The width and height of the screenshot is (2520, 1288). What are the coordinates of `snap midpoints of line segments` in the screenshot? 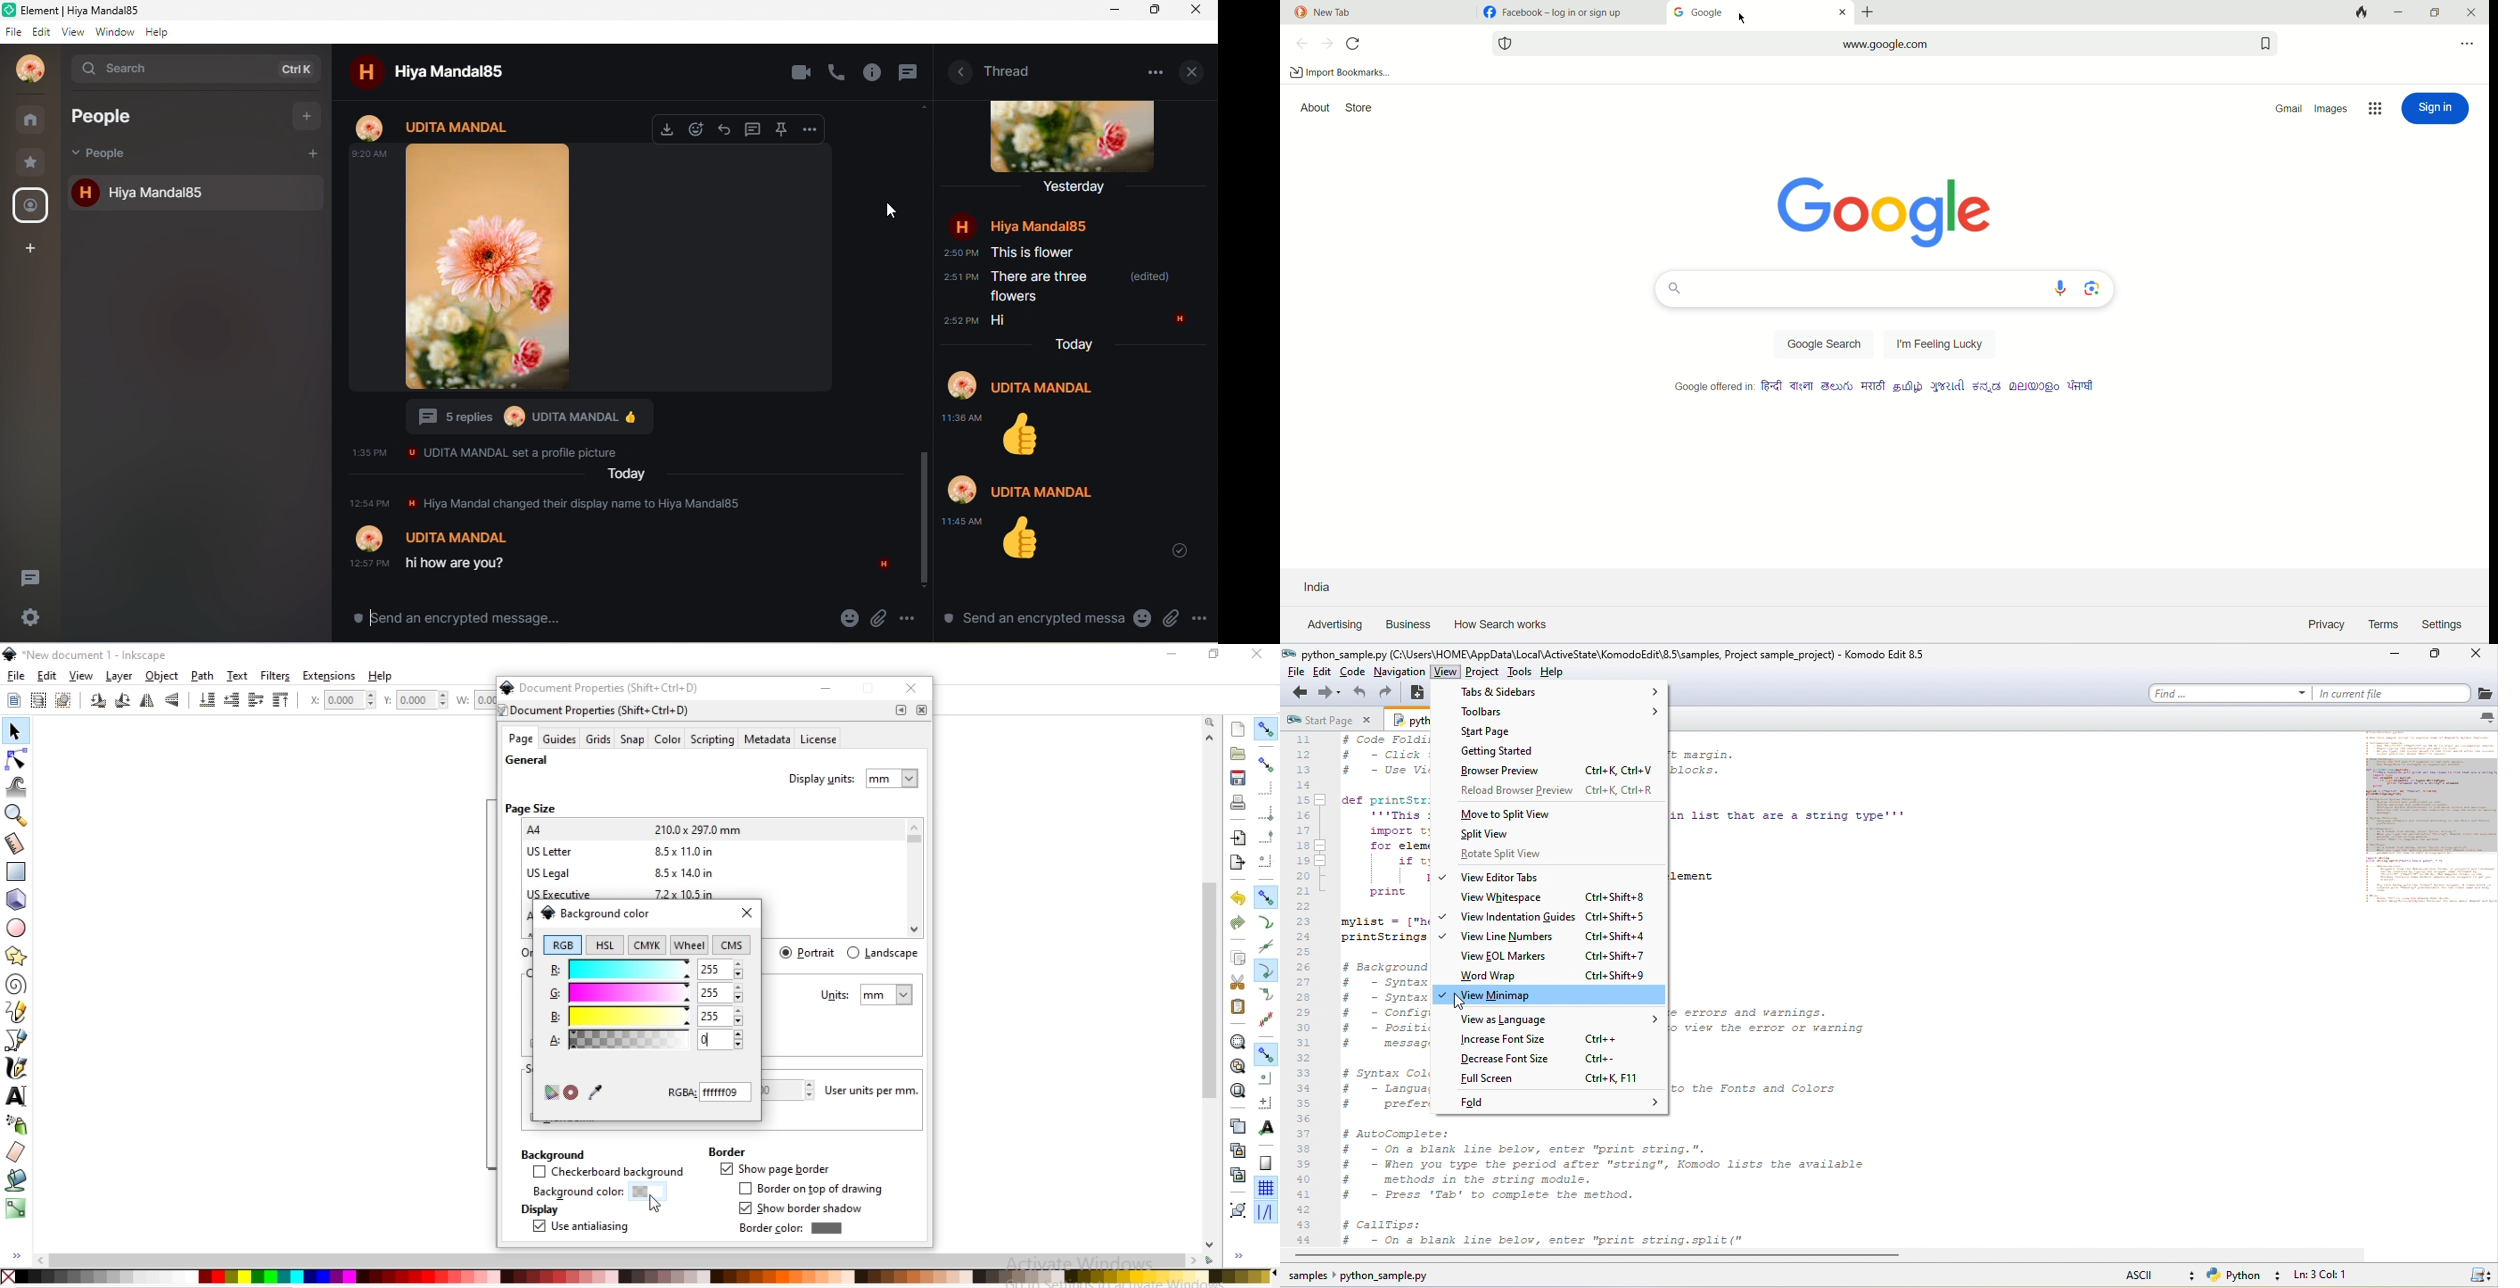 It's located at (1264, 1019).